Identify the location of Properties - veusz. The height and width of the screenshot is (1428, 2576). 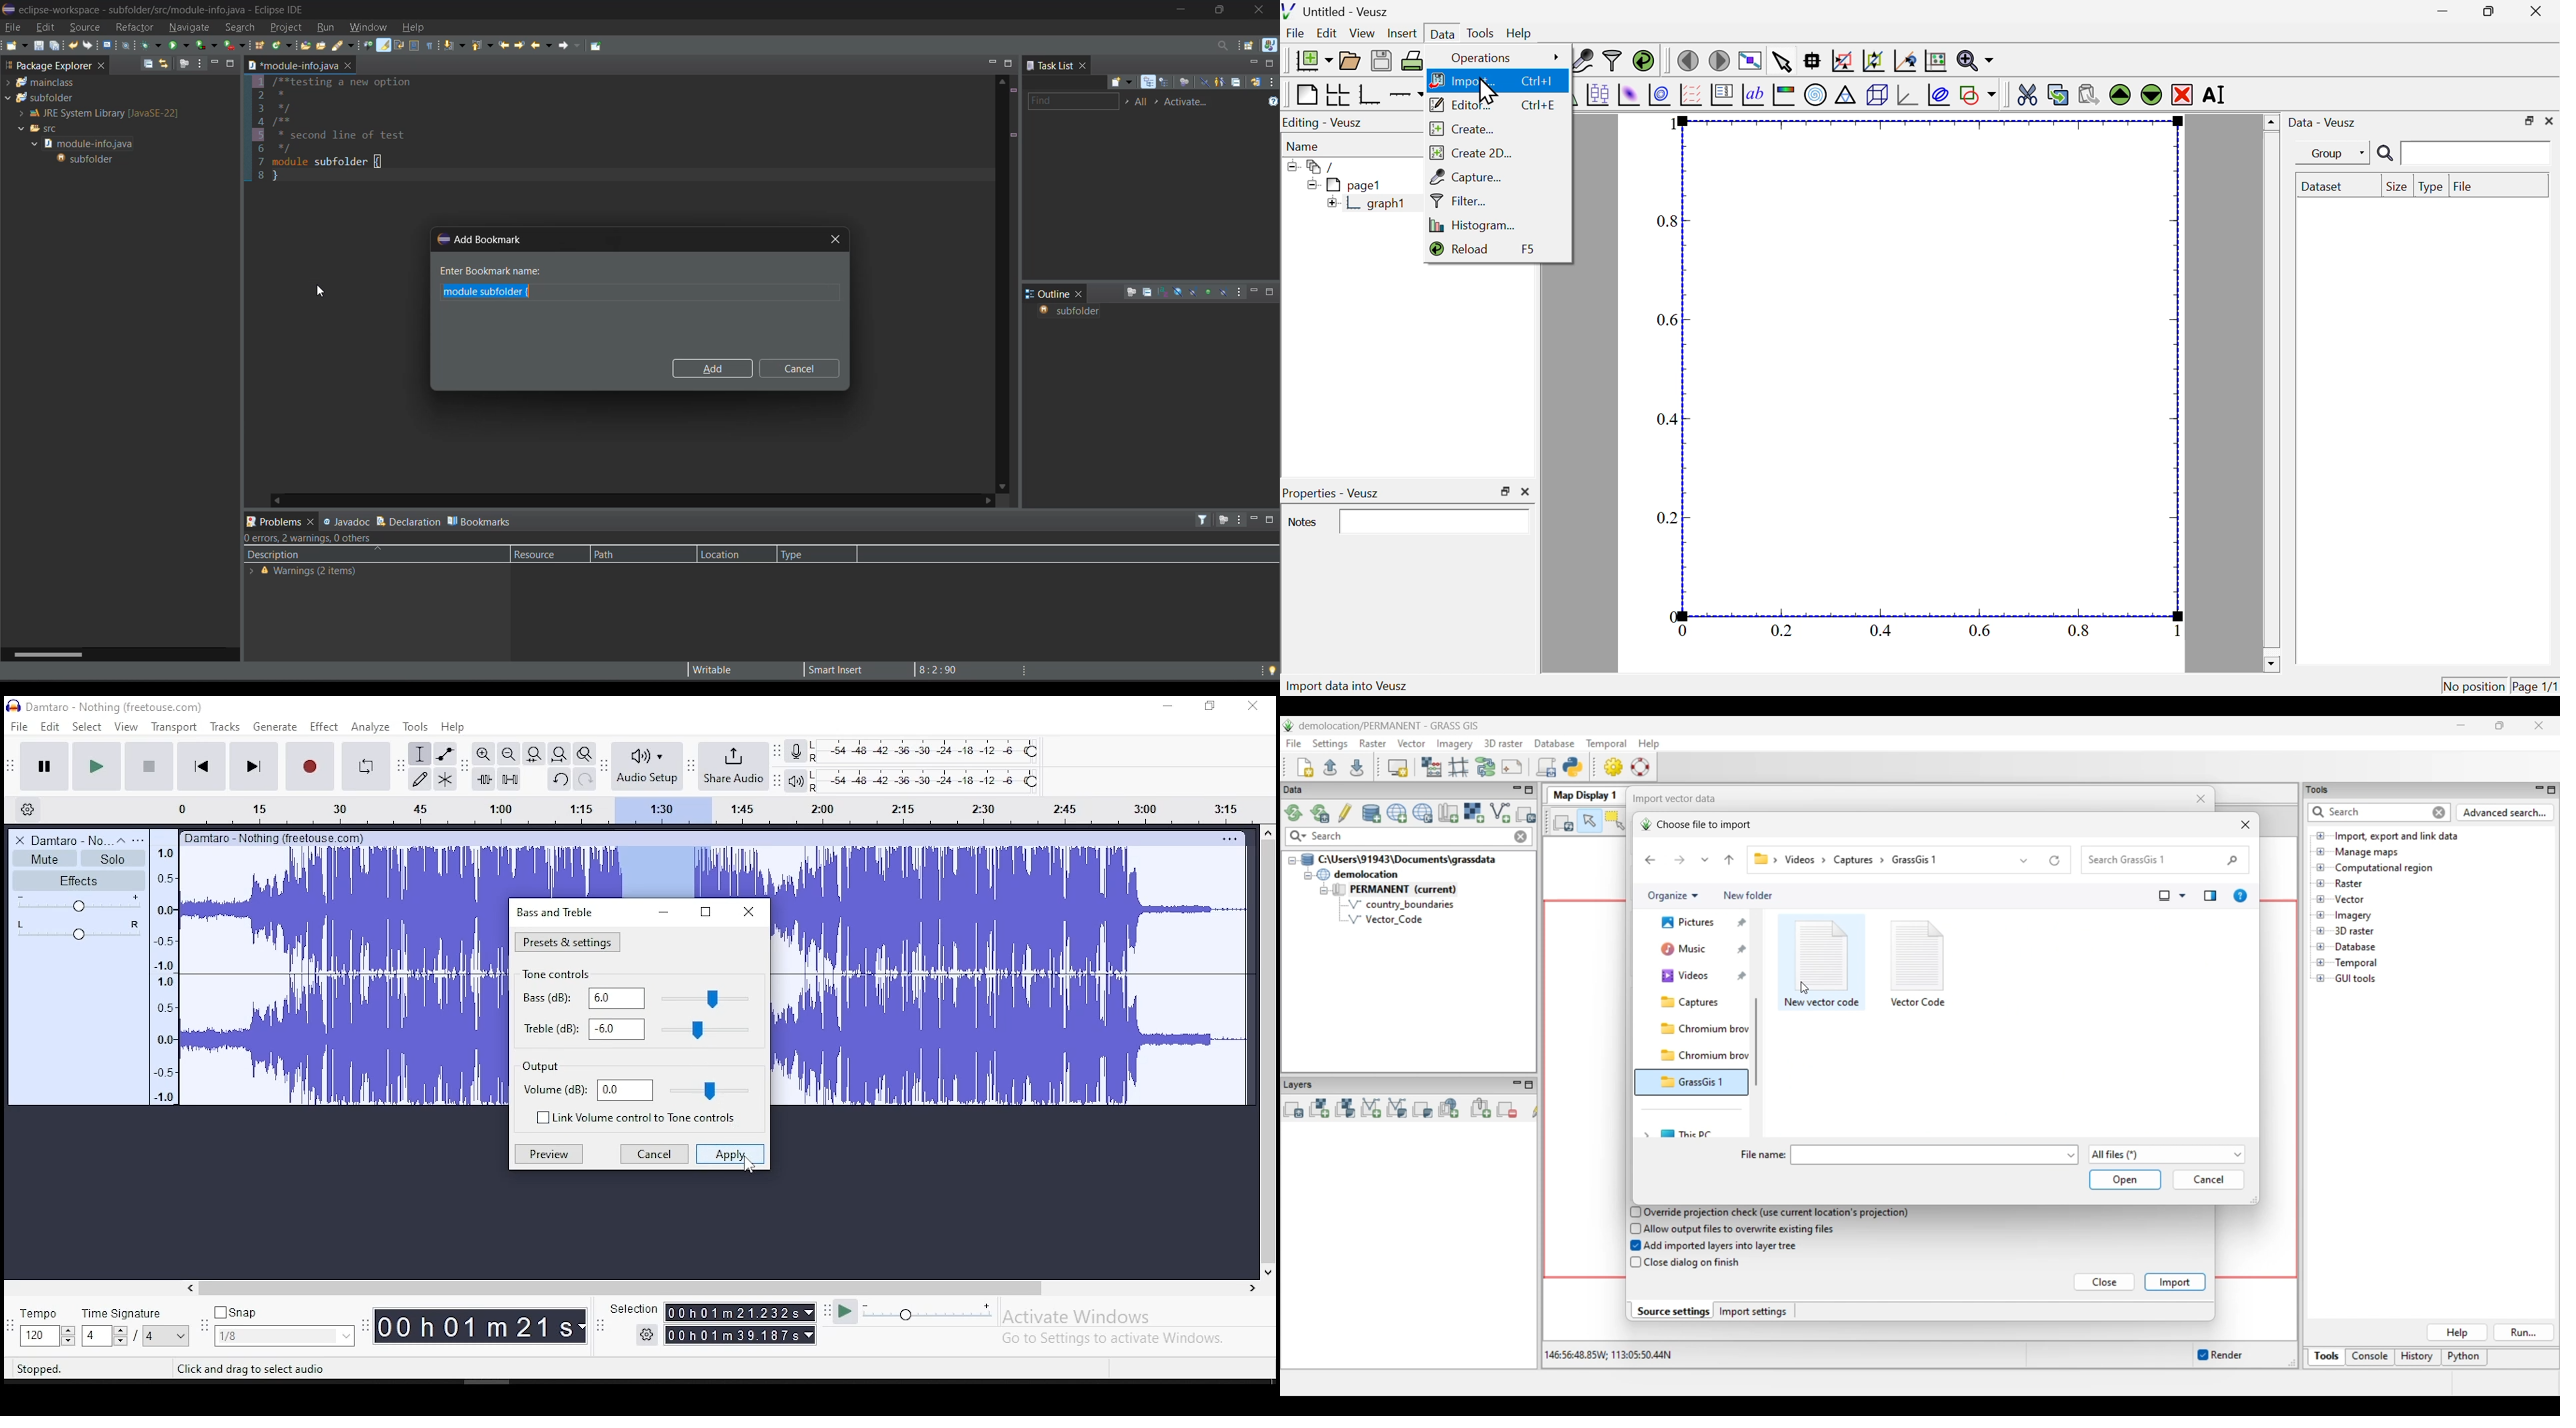
(1333, 493).